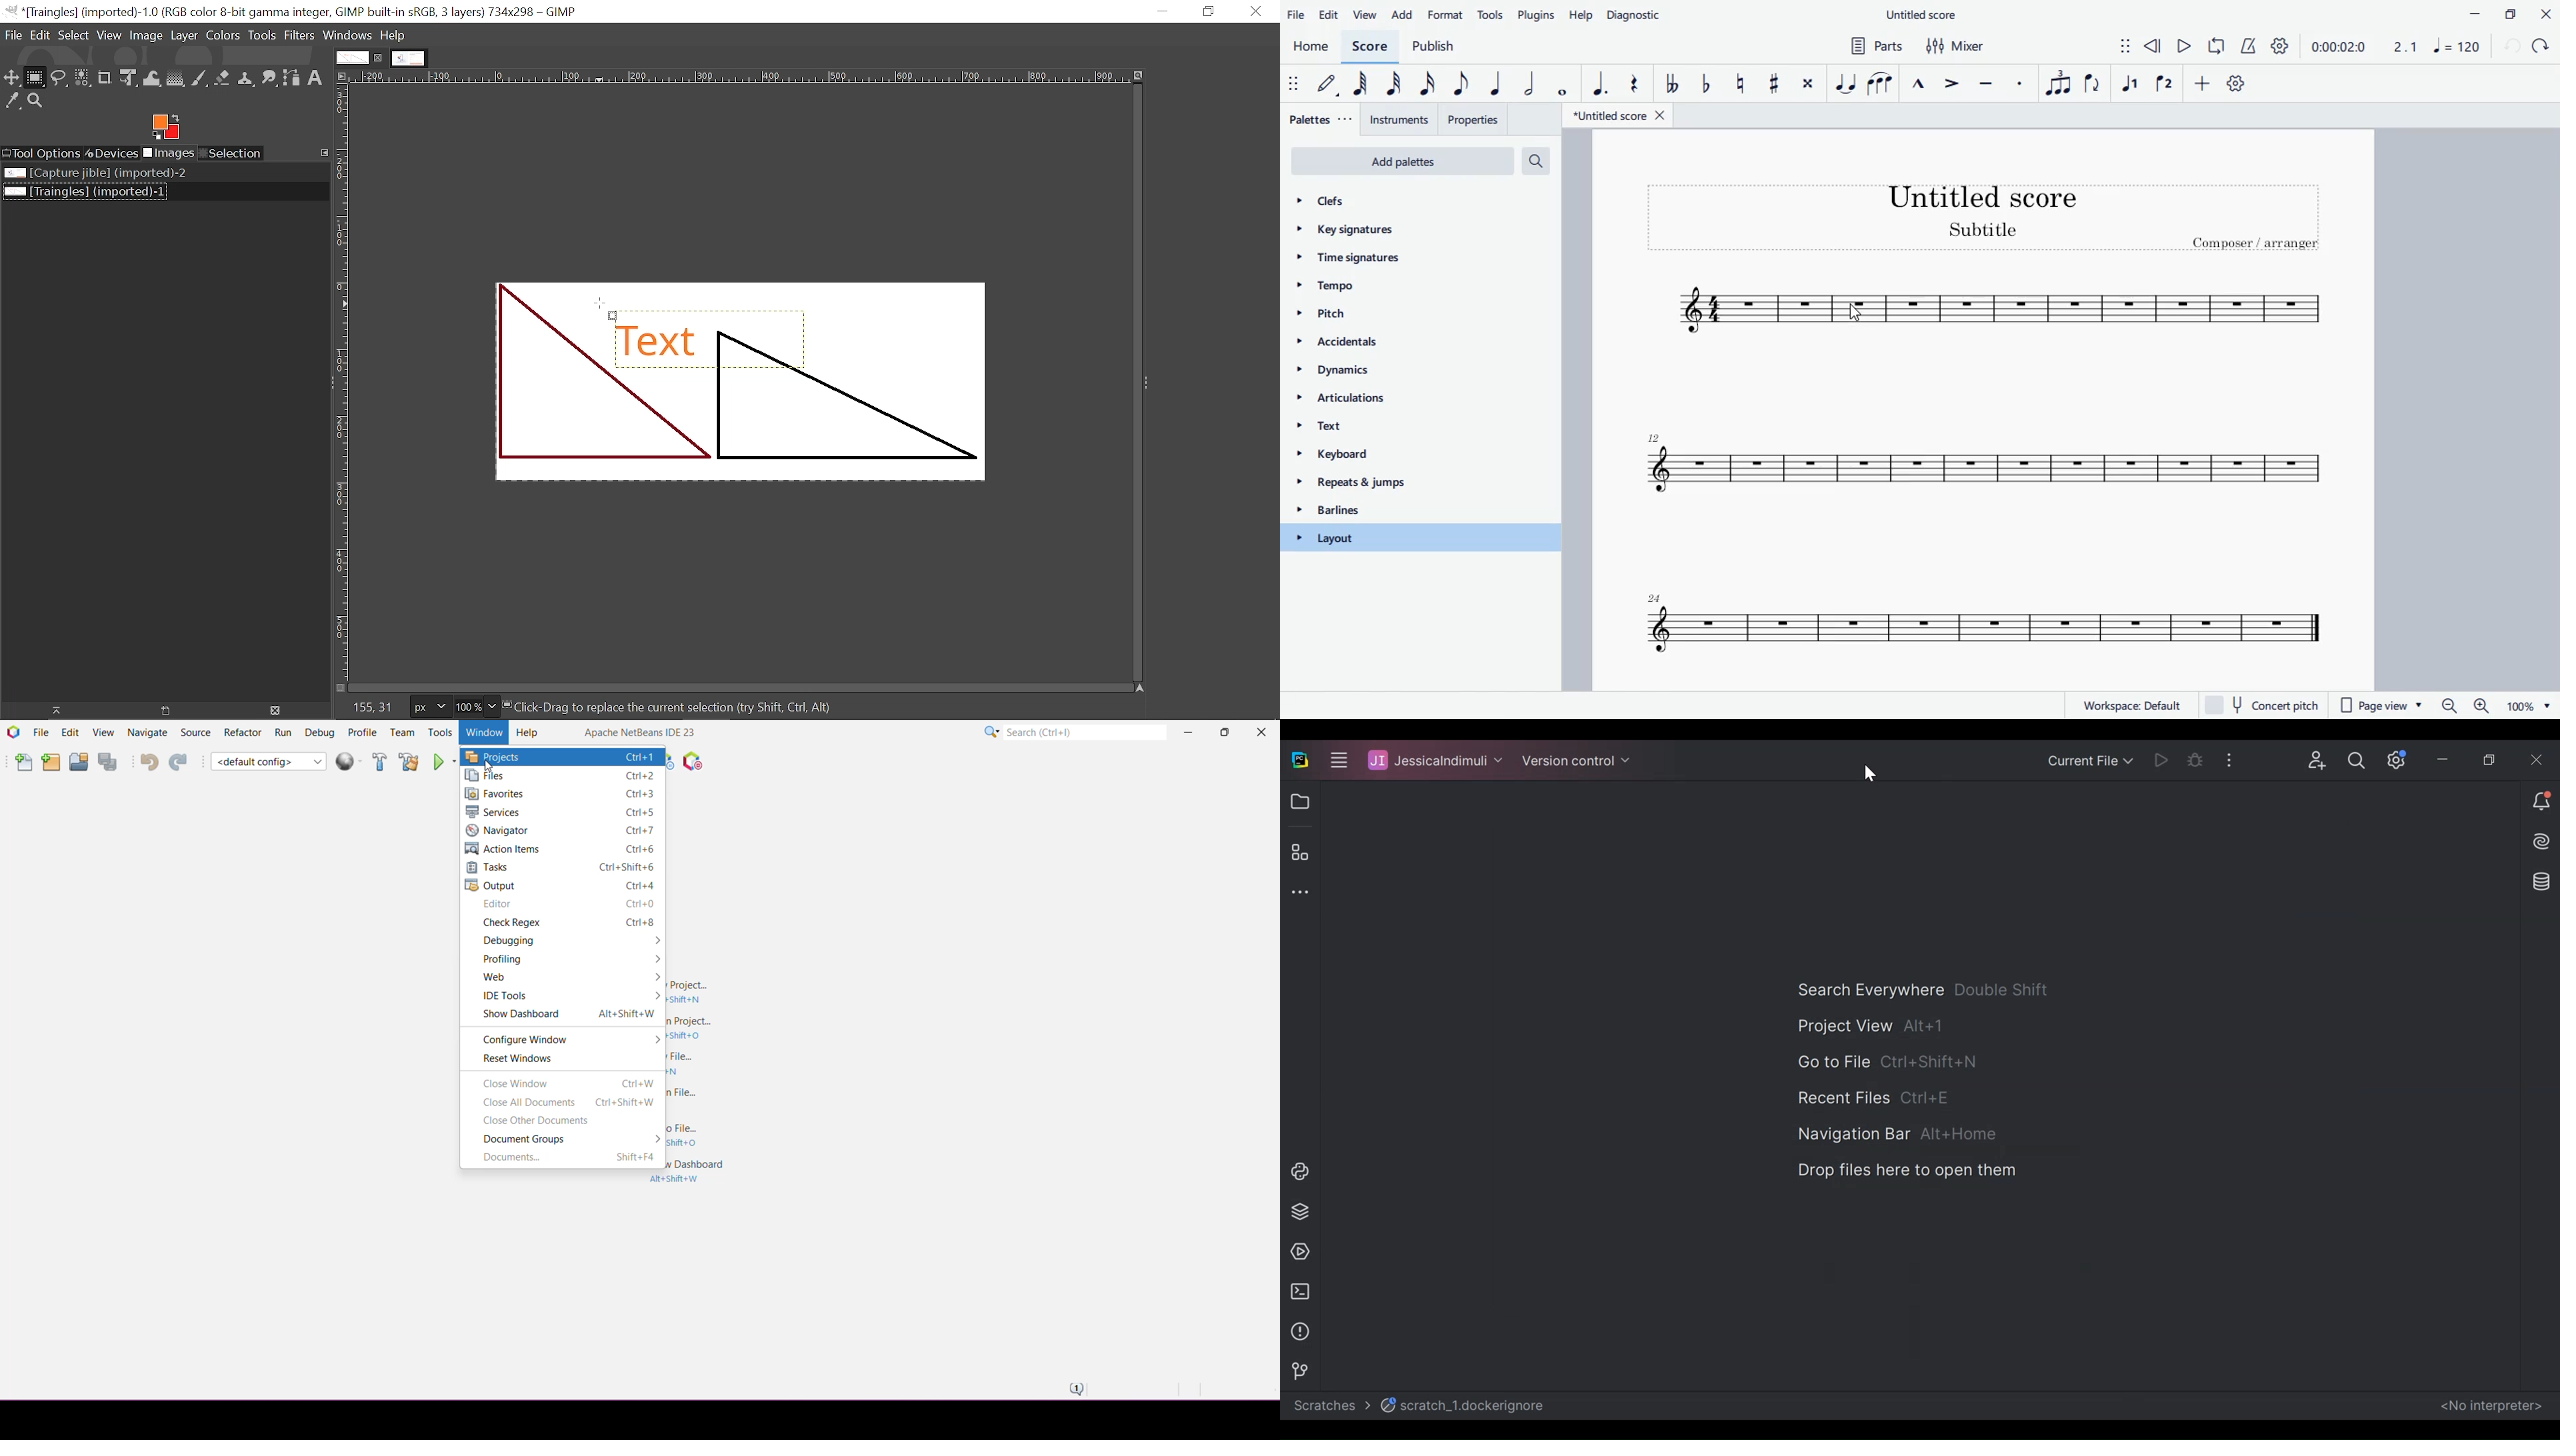 This screenshot has height=1456, width=2576. What do you see at coordinates (1957, 47) in the screenshot?
I see `mixer` at bounding box center [1957, 47].